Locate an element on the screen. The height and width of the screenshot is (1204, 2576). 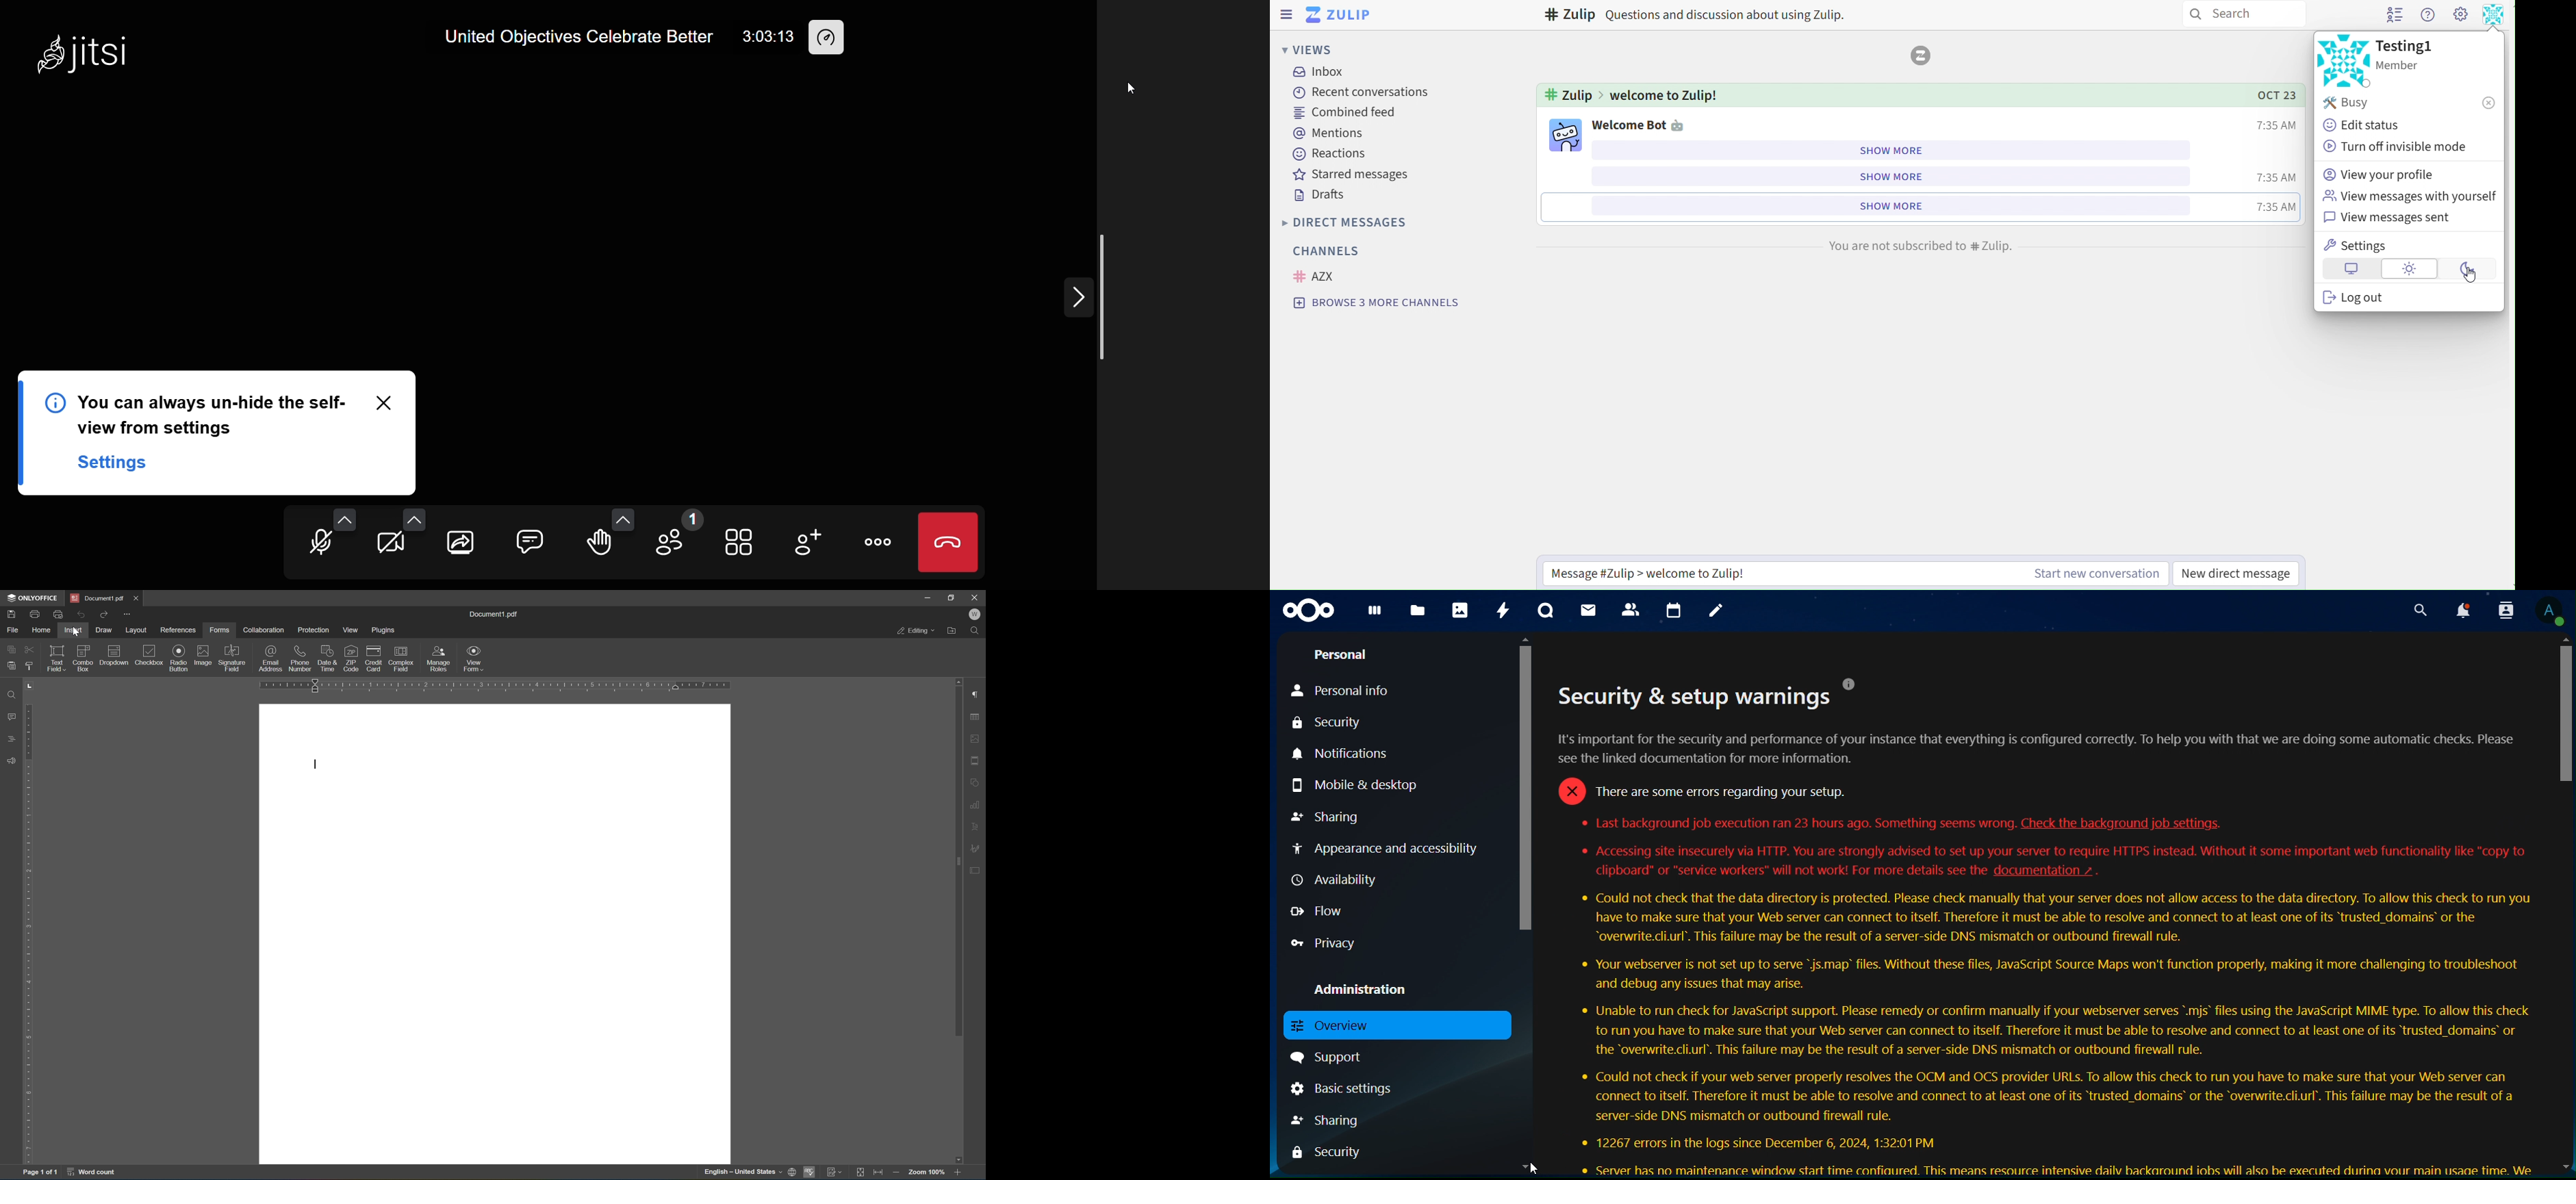
view form is located at coordinates (473, 659).